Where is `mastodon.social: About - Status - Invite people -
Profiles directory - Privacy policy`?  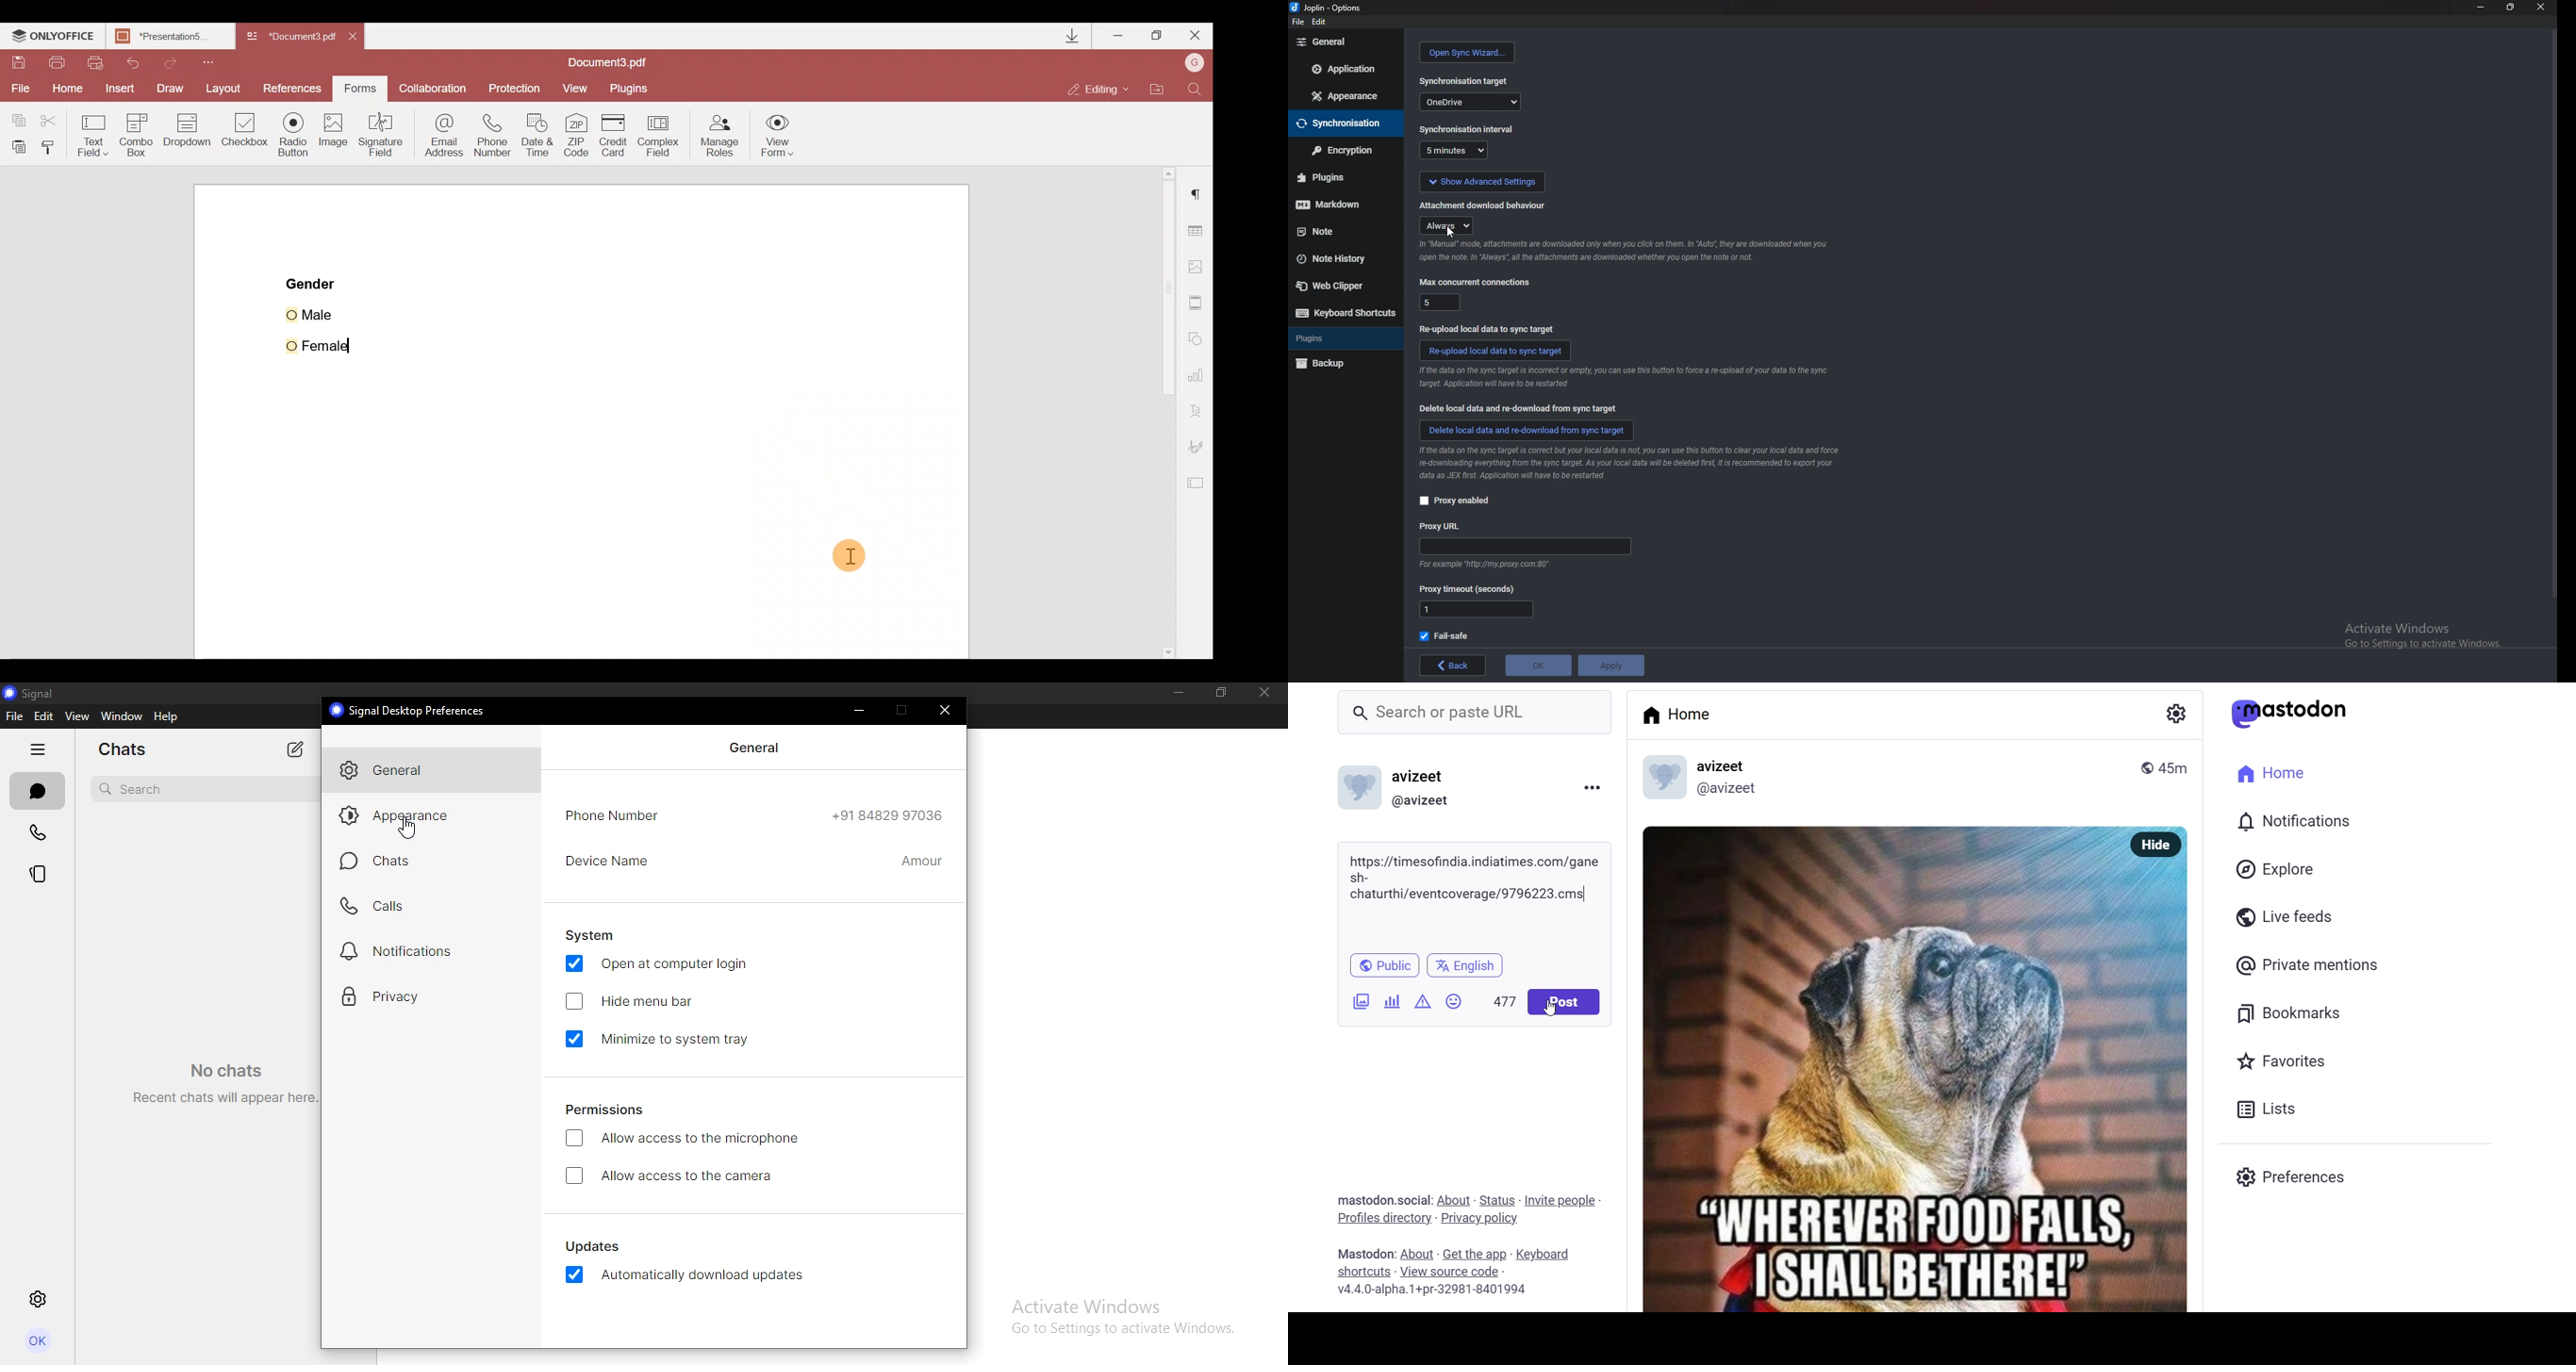
mastodon.social: About - Status - Invite people -
Profiles directory - Privacy policy is located at coordinates (1468, 1210).